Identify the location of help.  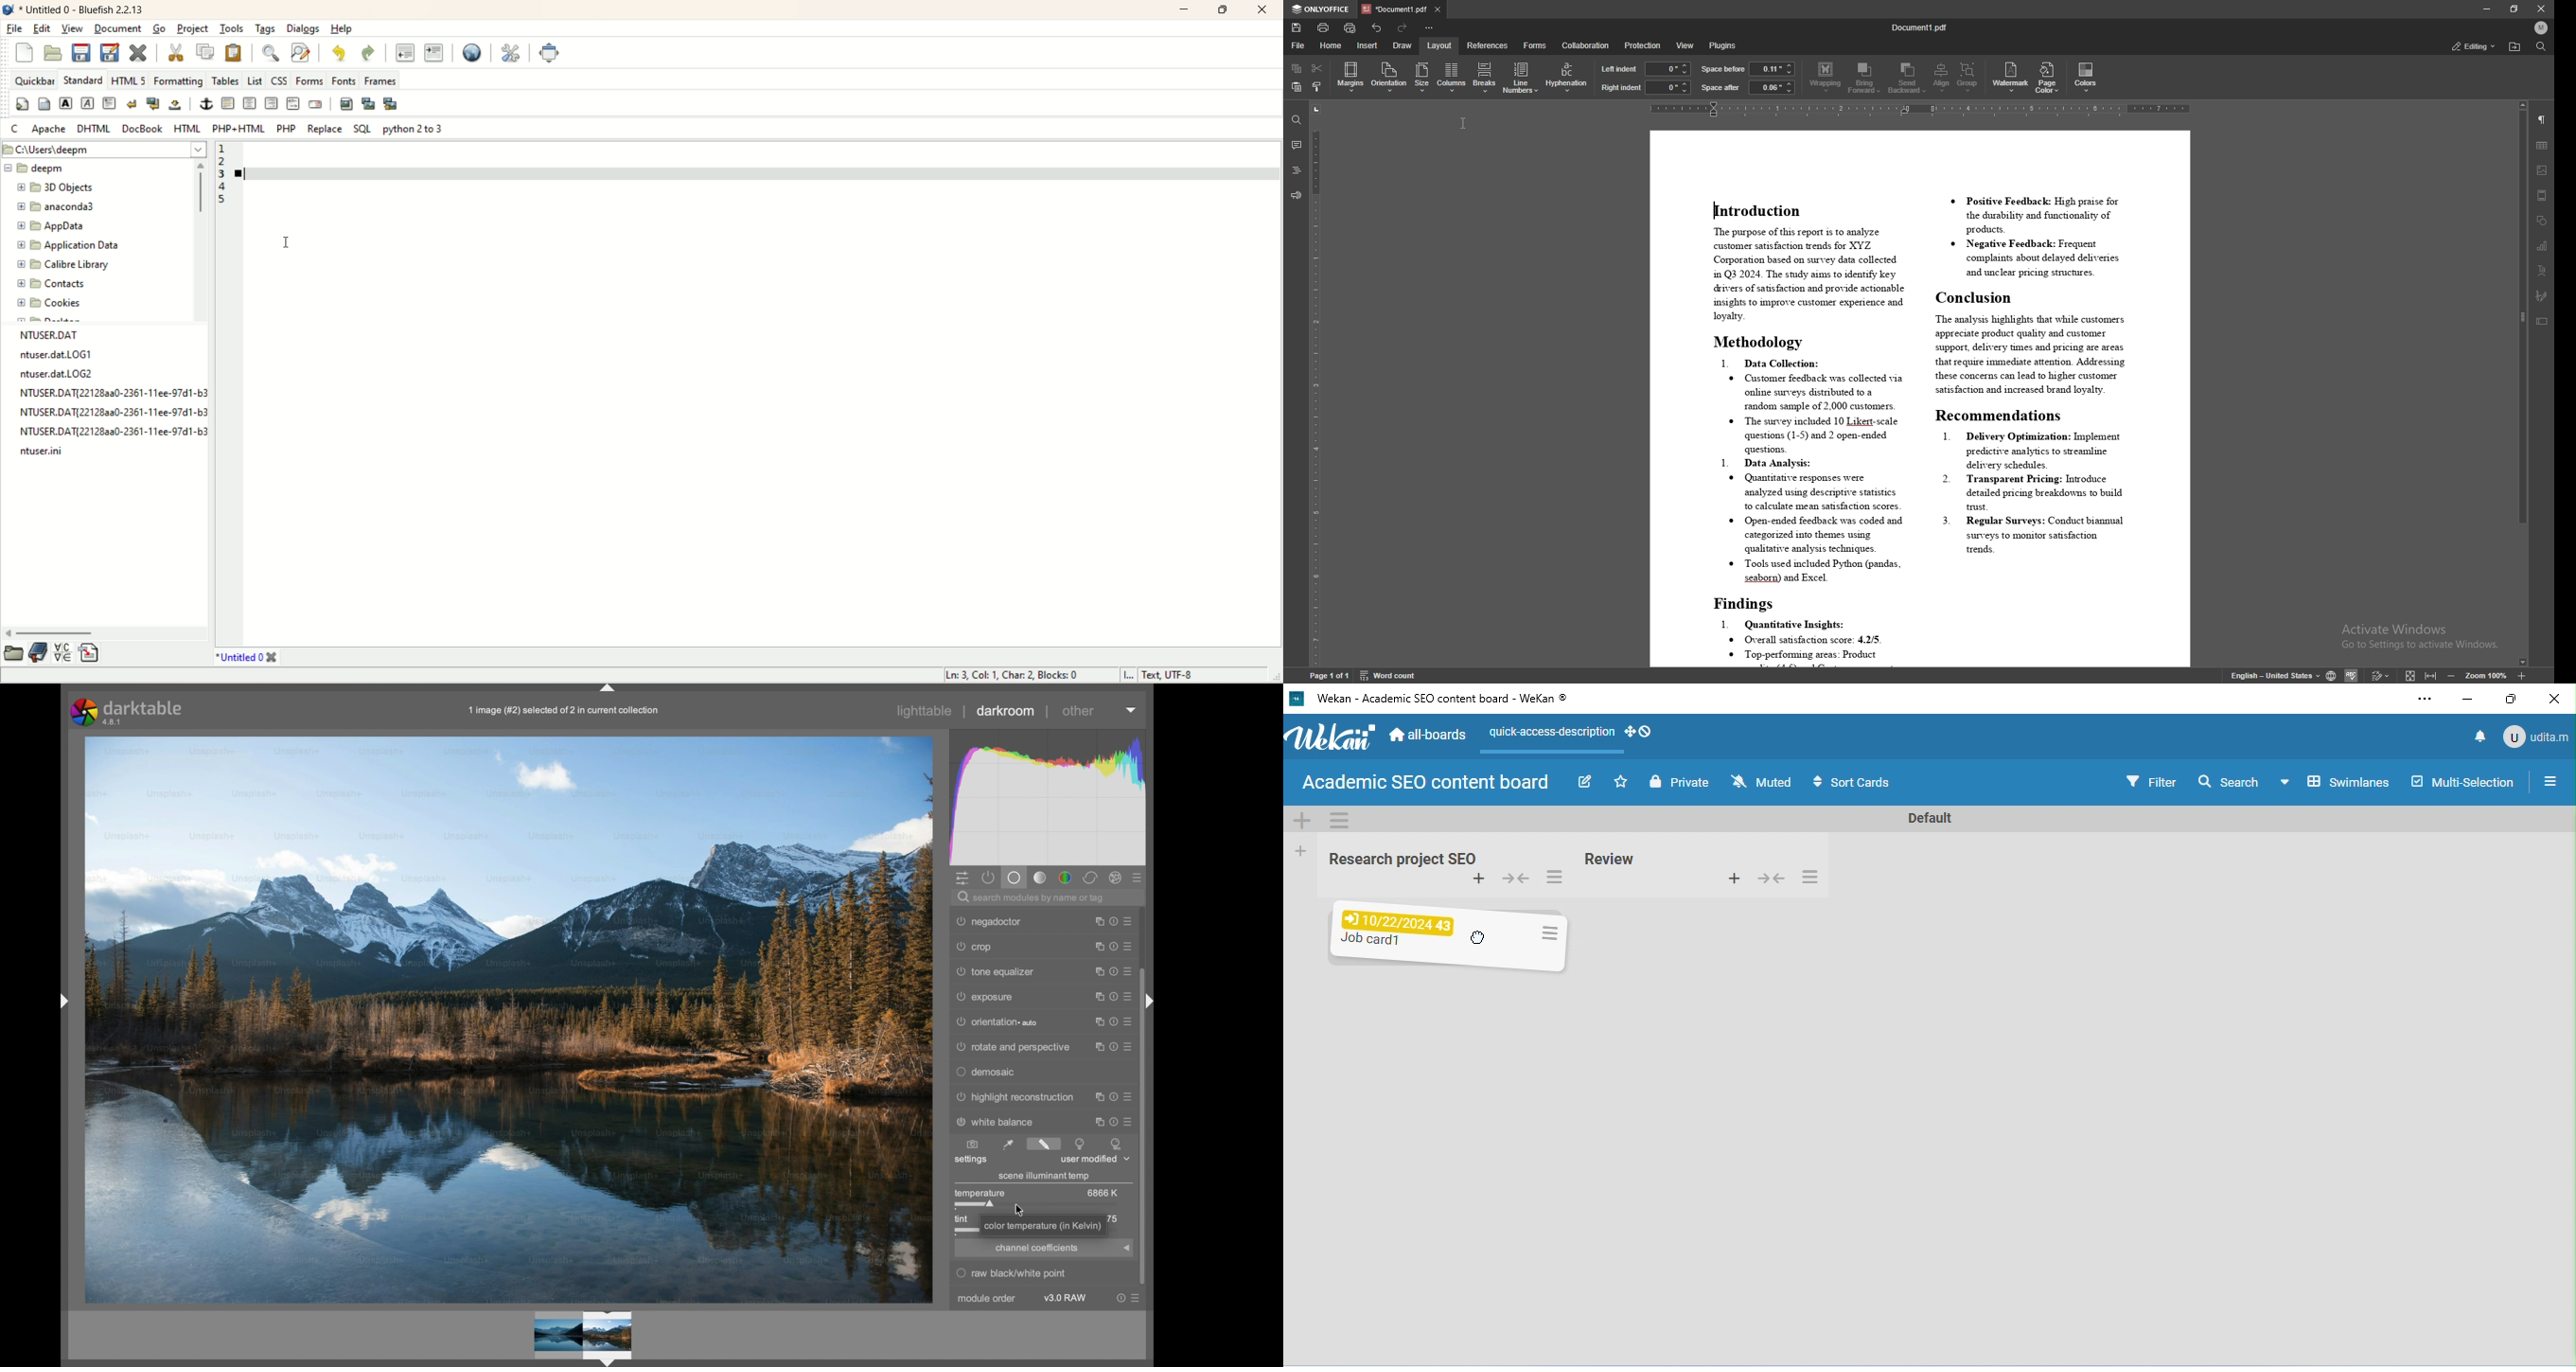
(341, 29).